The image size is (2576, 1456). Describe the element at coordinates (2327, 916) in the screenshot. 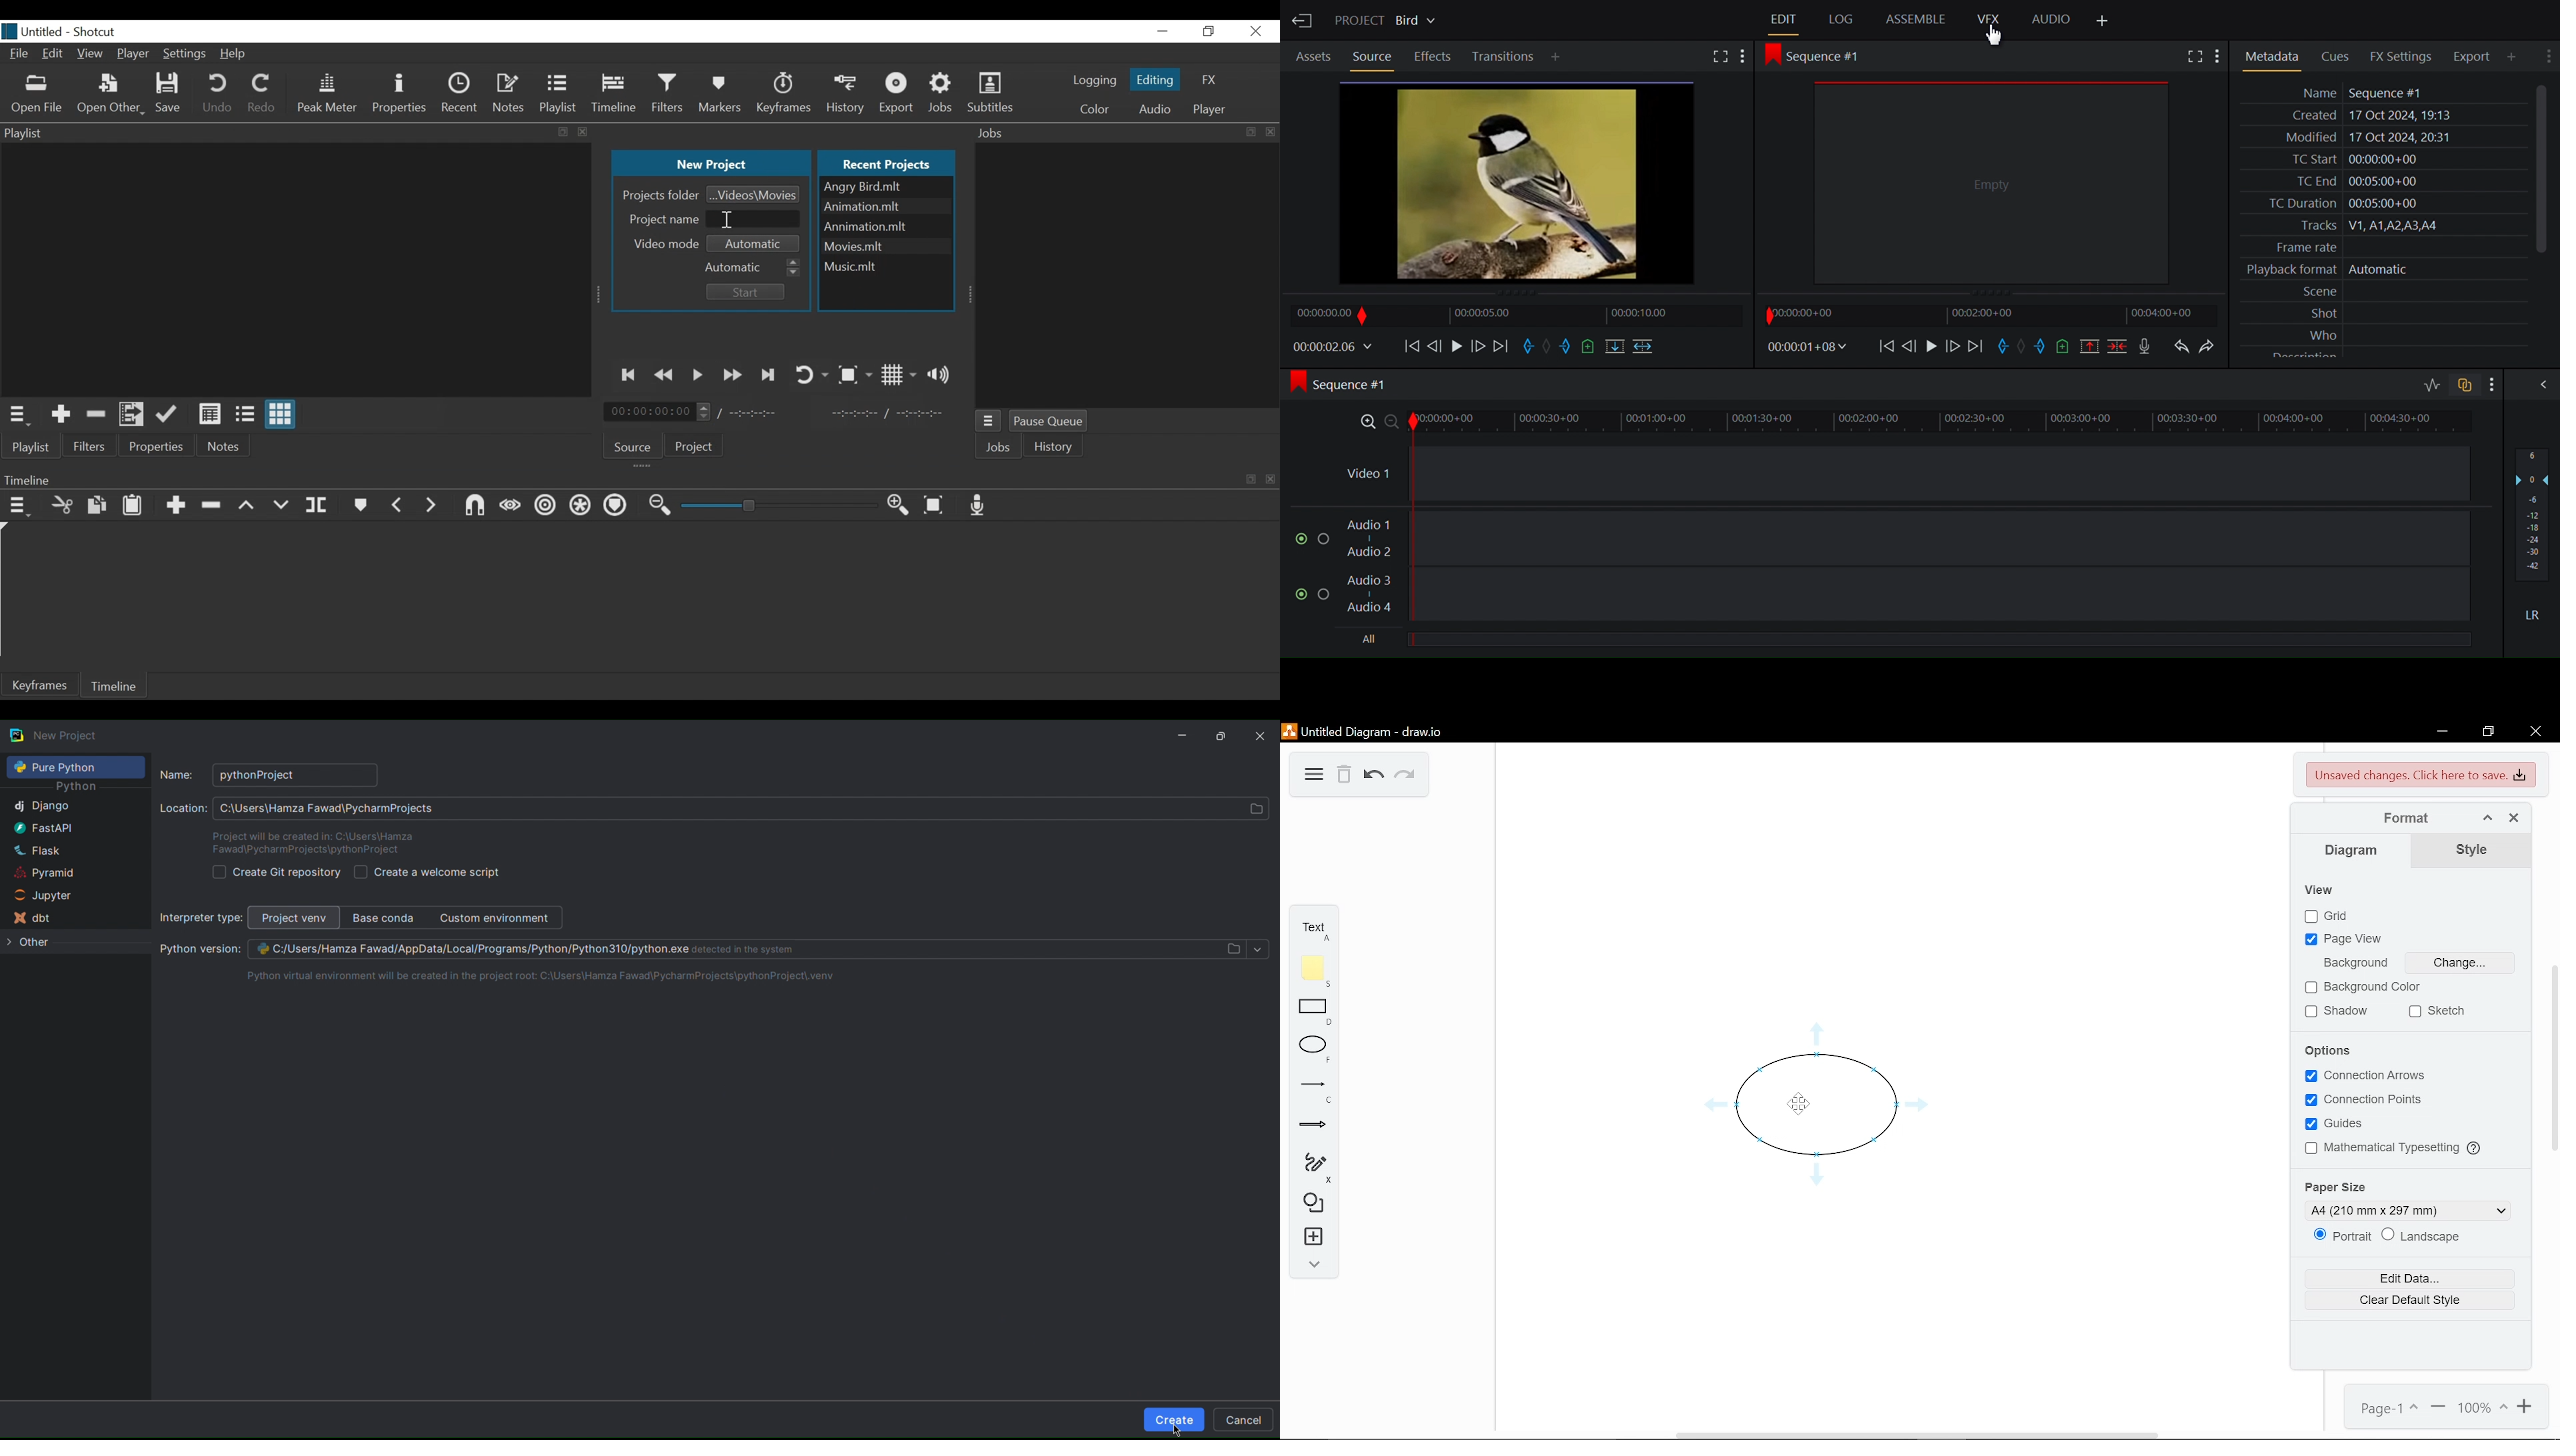

I see `Grid` at that location.